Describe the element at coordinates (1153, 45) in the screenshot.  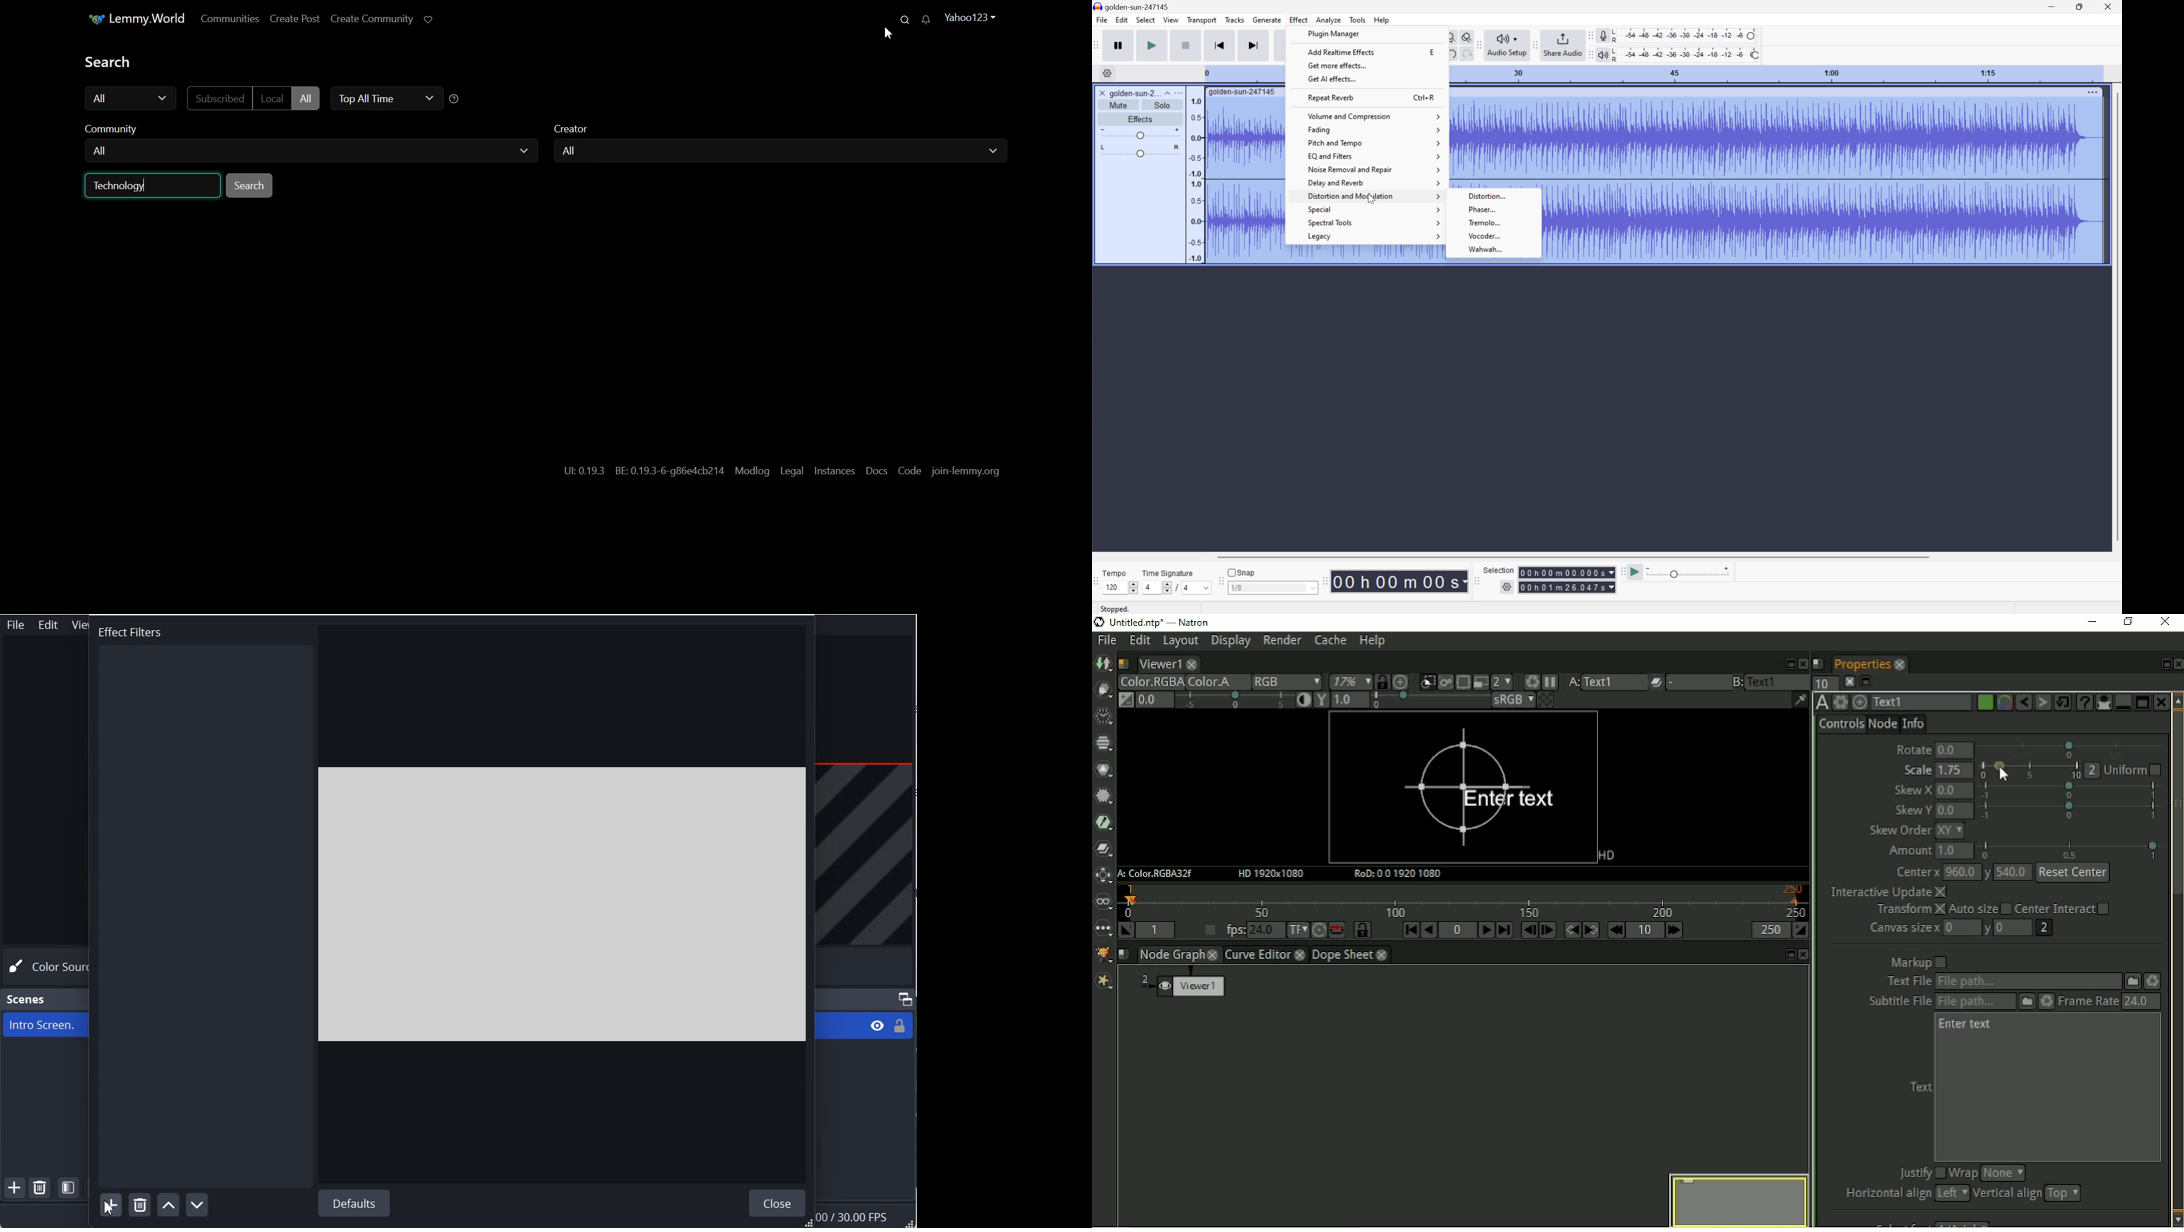
I see `Play` at that location.